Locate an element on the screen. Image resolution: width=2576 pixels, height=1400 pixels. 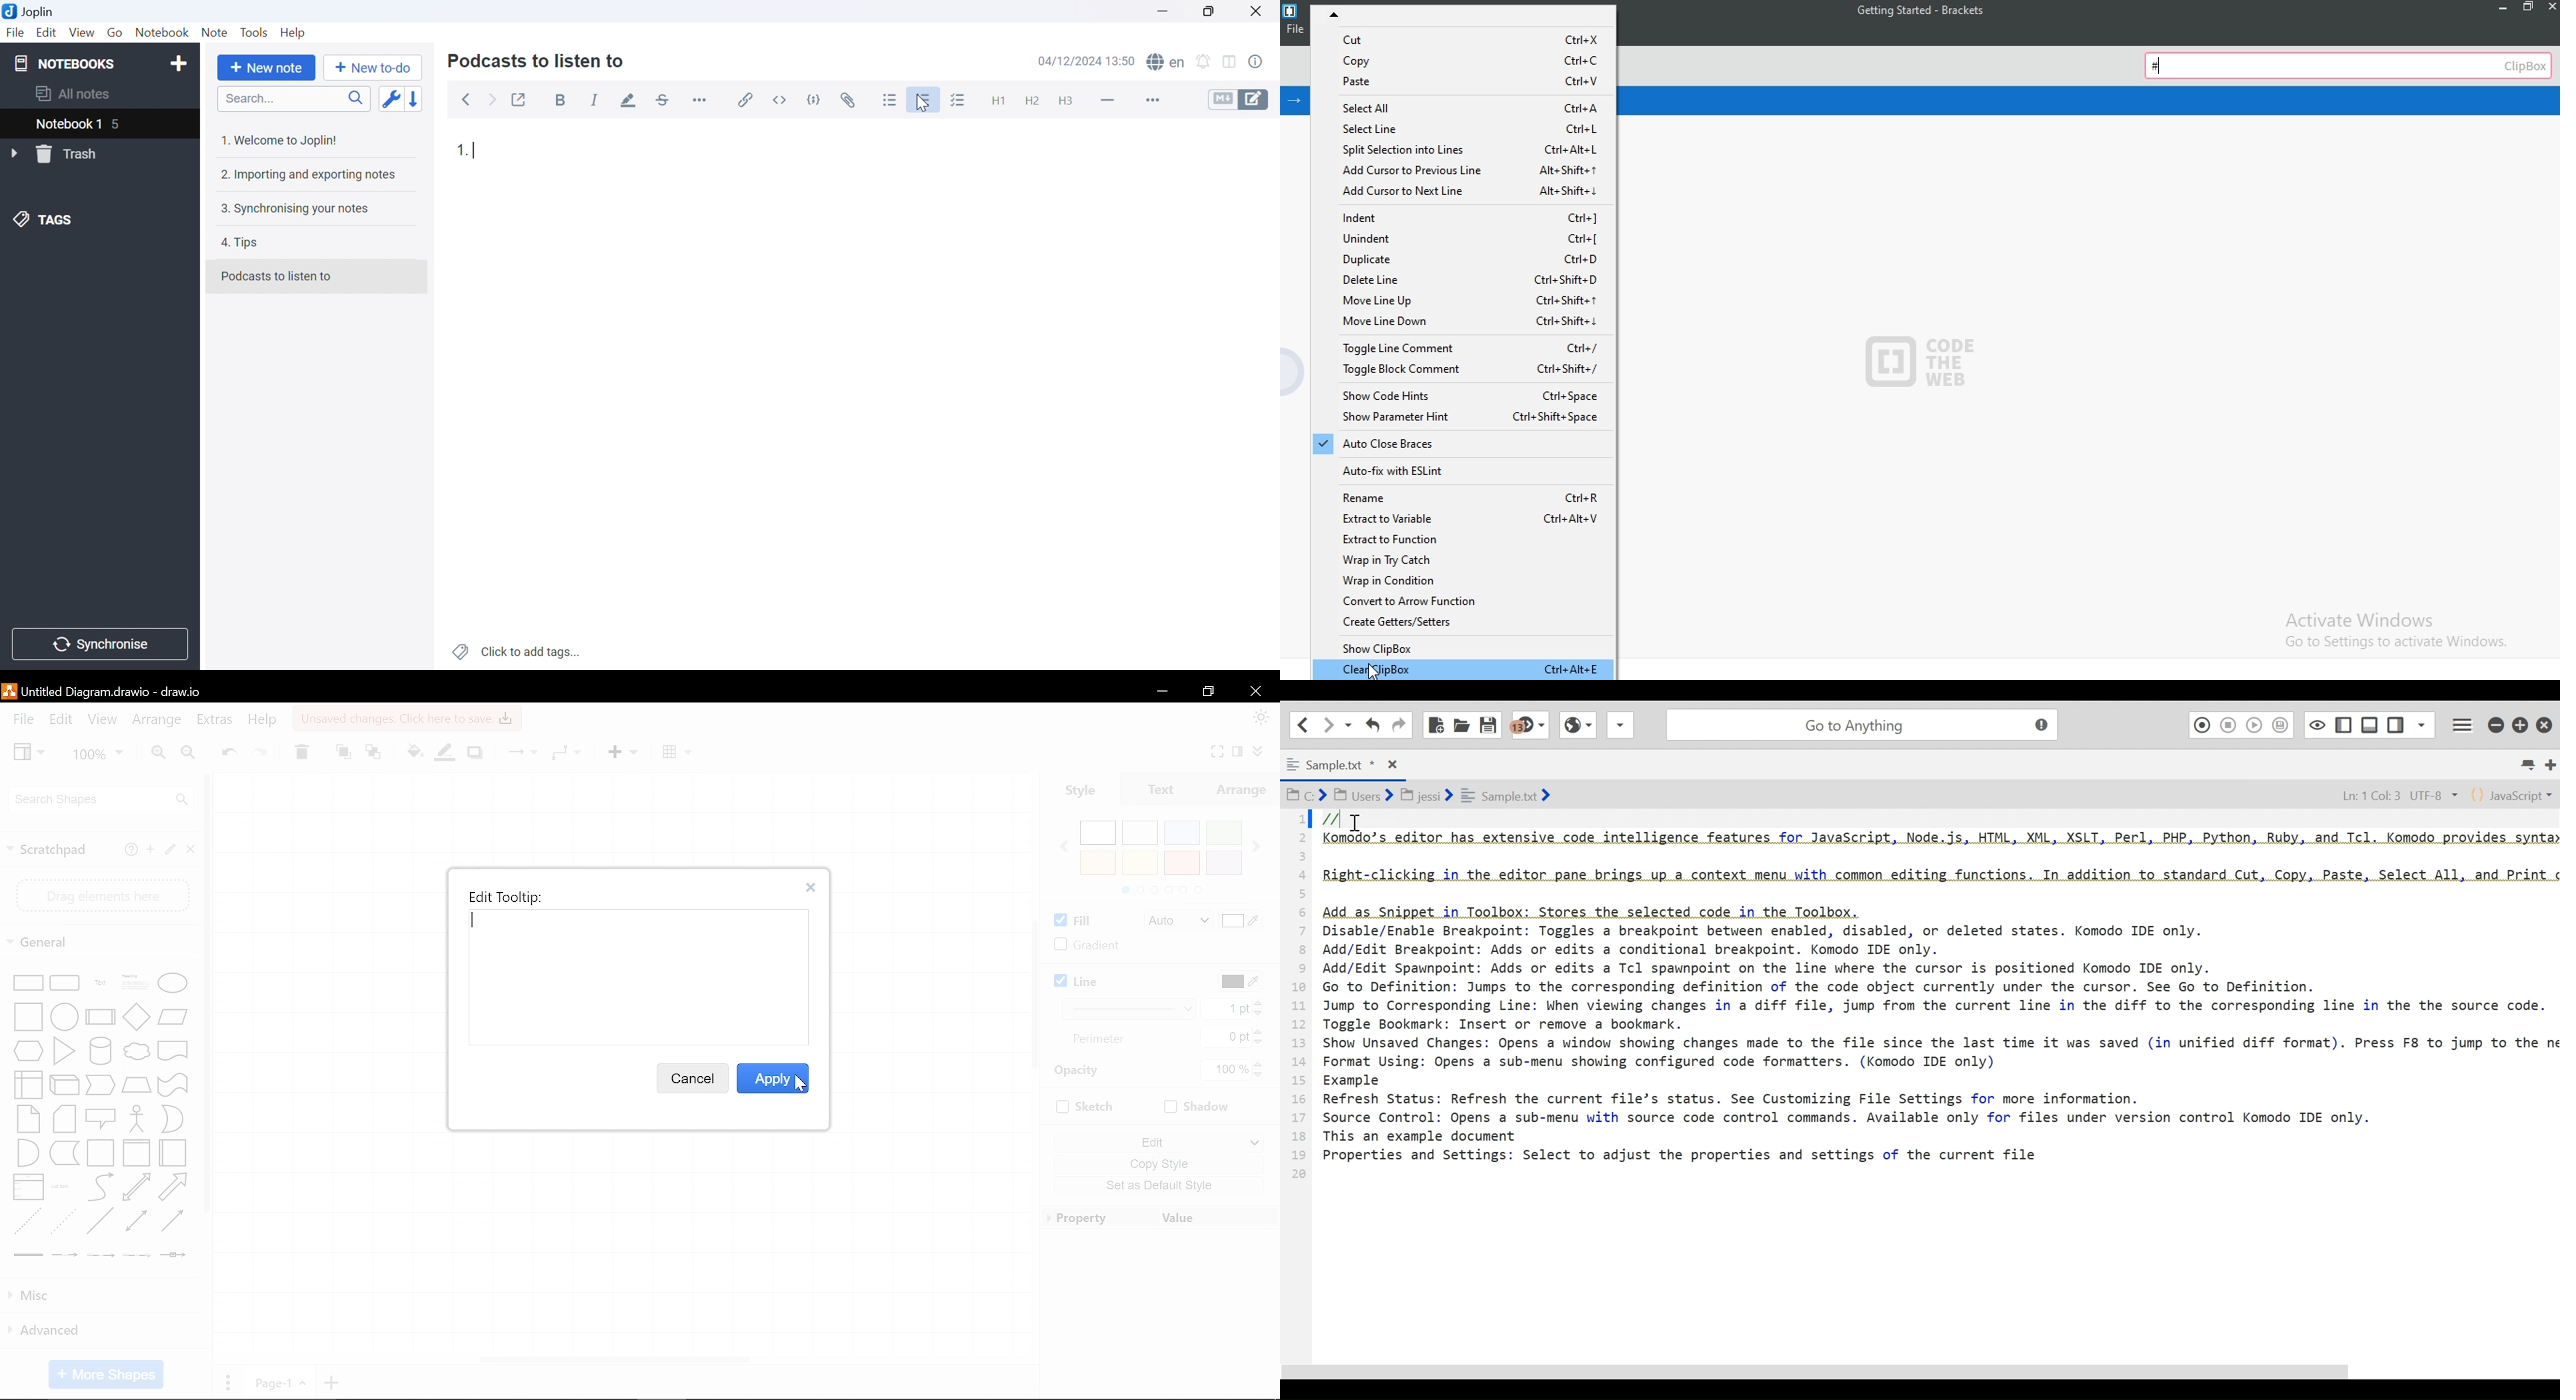
Duplicate is located at coordinates (1468, 260).